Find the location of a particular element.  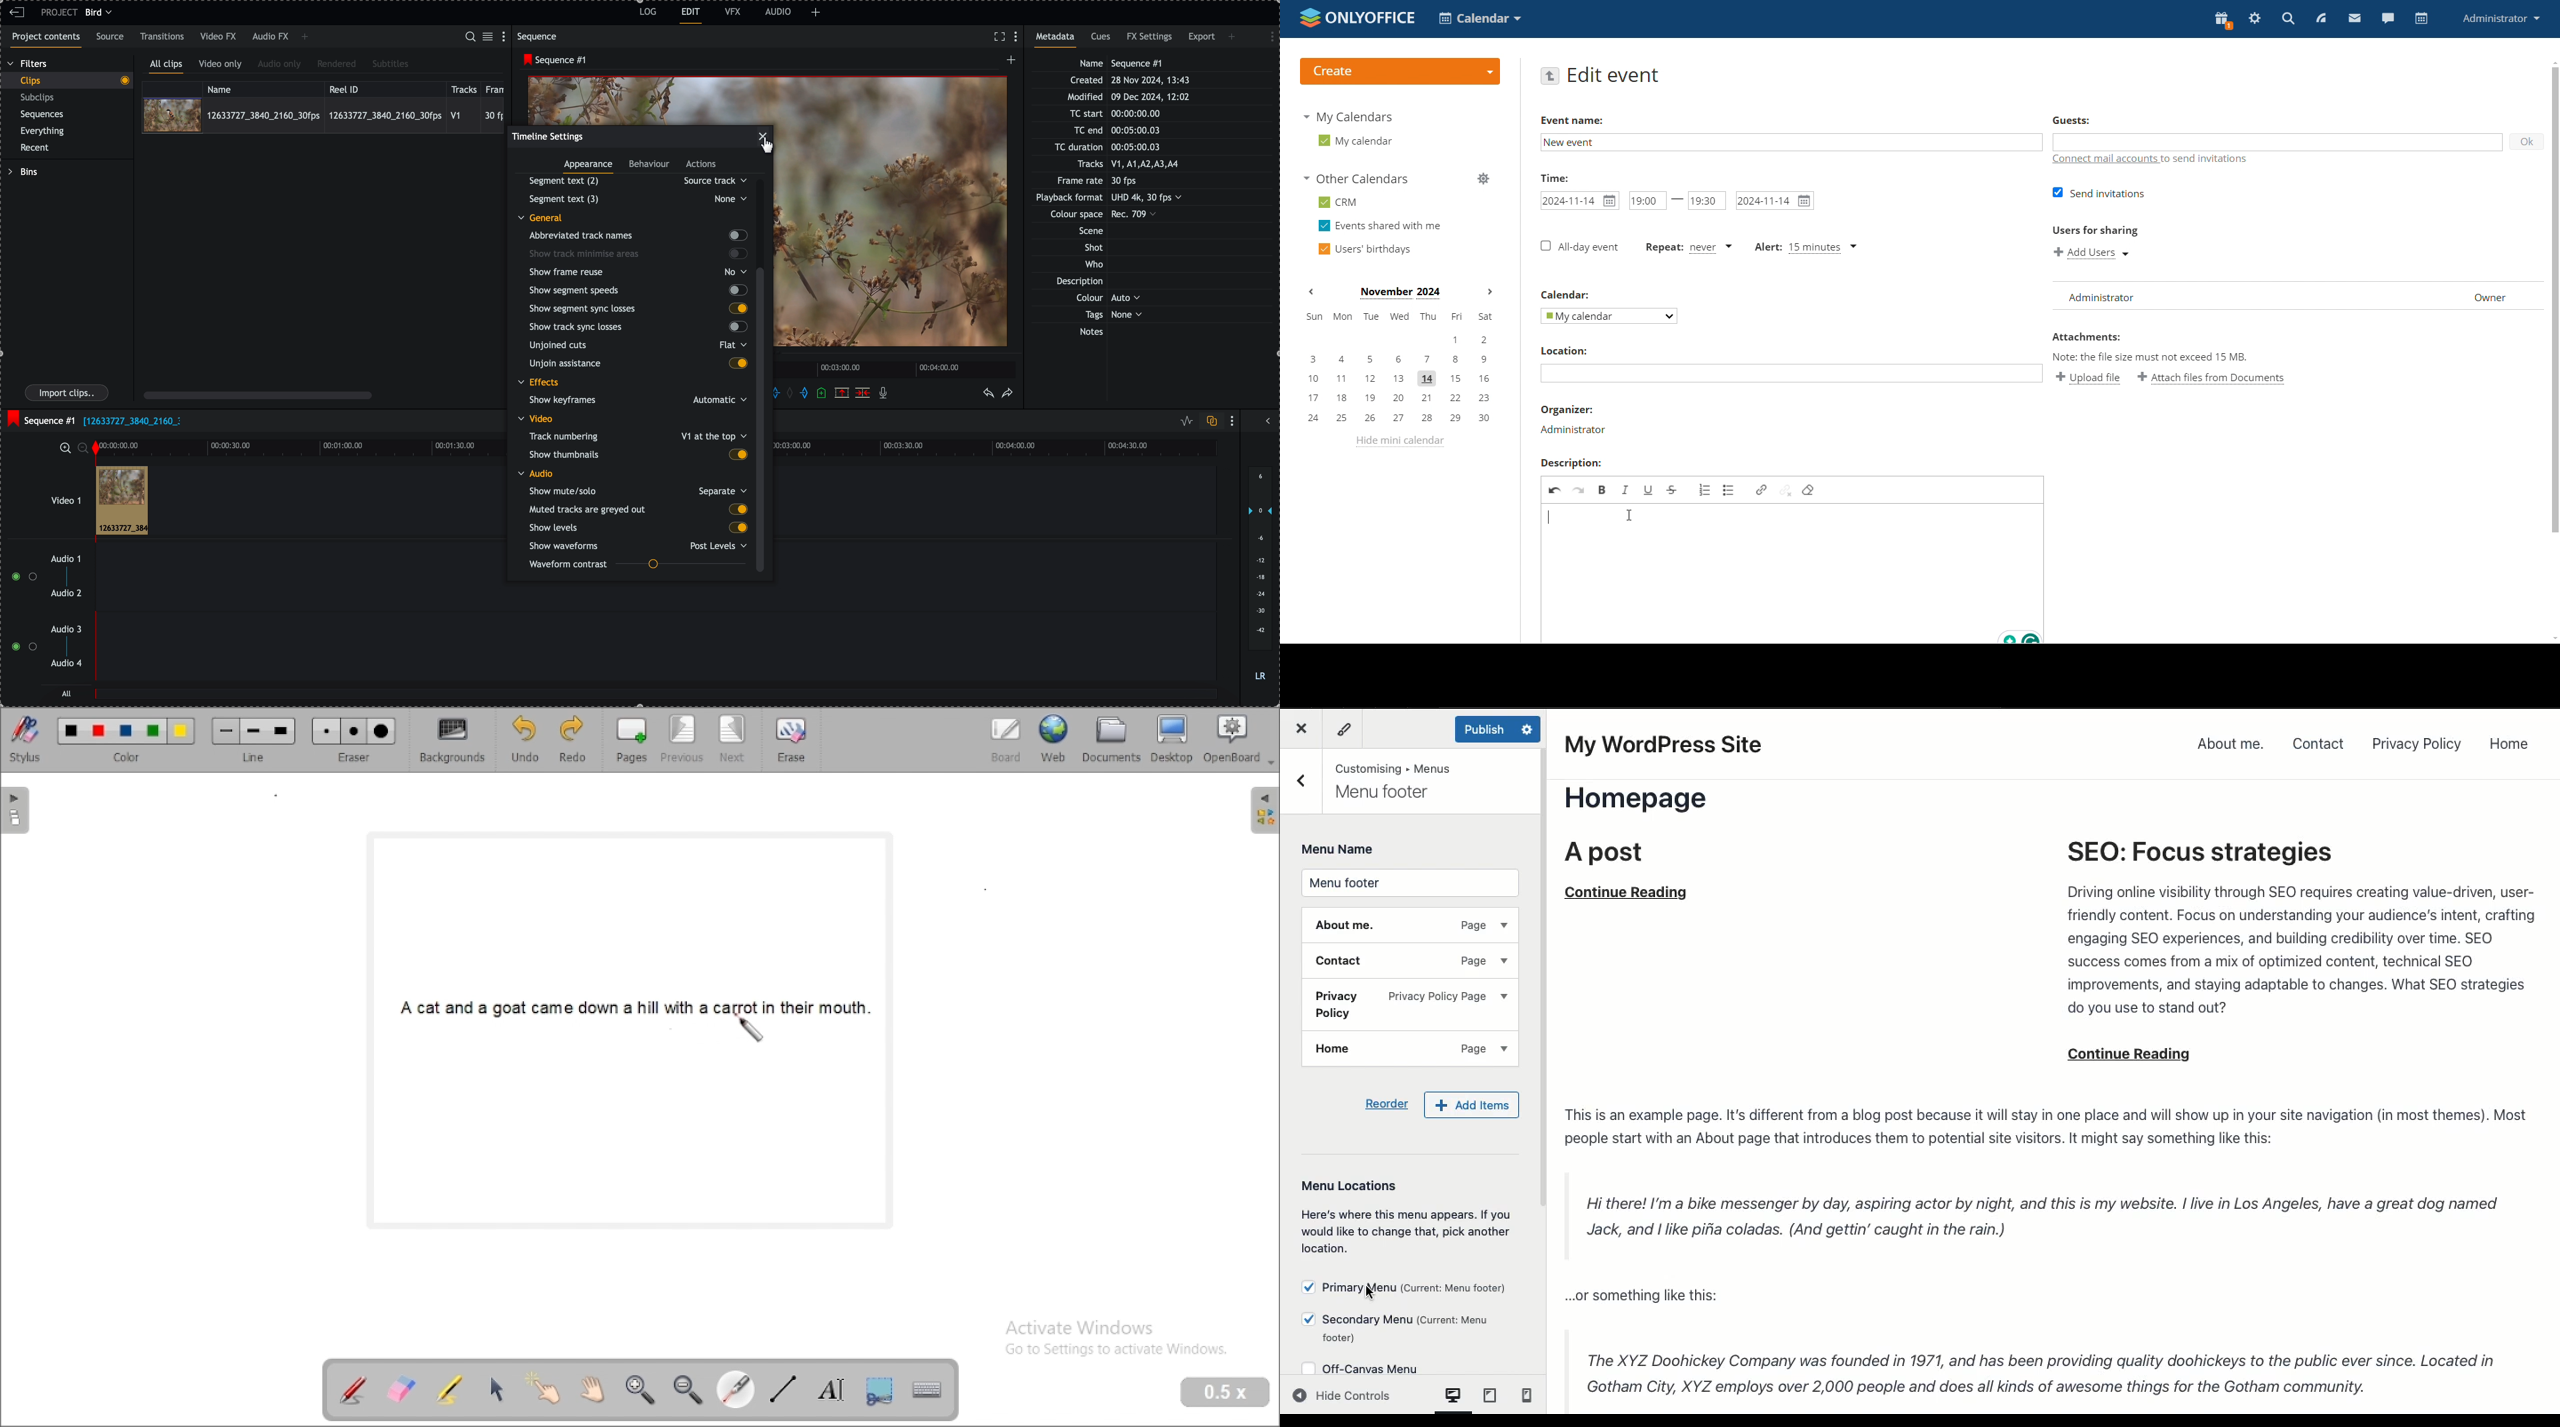

toggle audio levels editing is located at coordinates (1184, 422).